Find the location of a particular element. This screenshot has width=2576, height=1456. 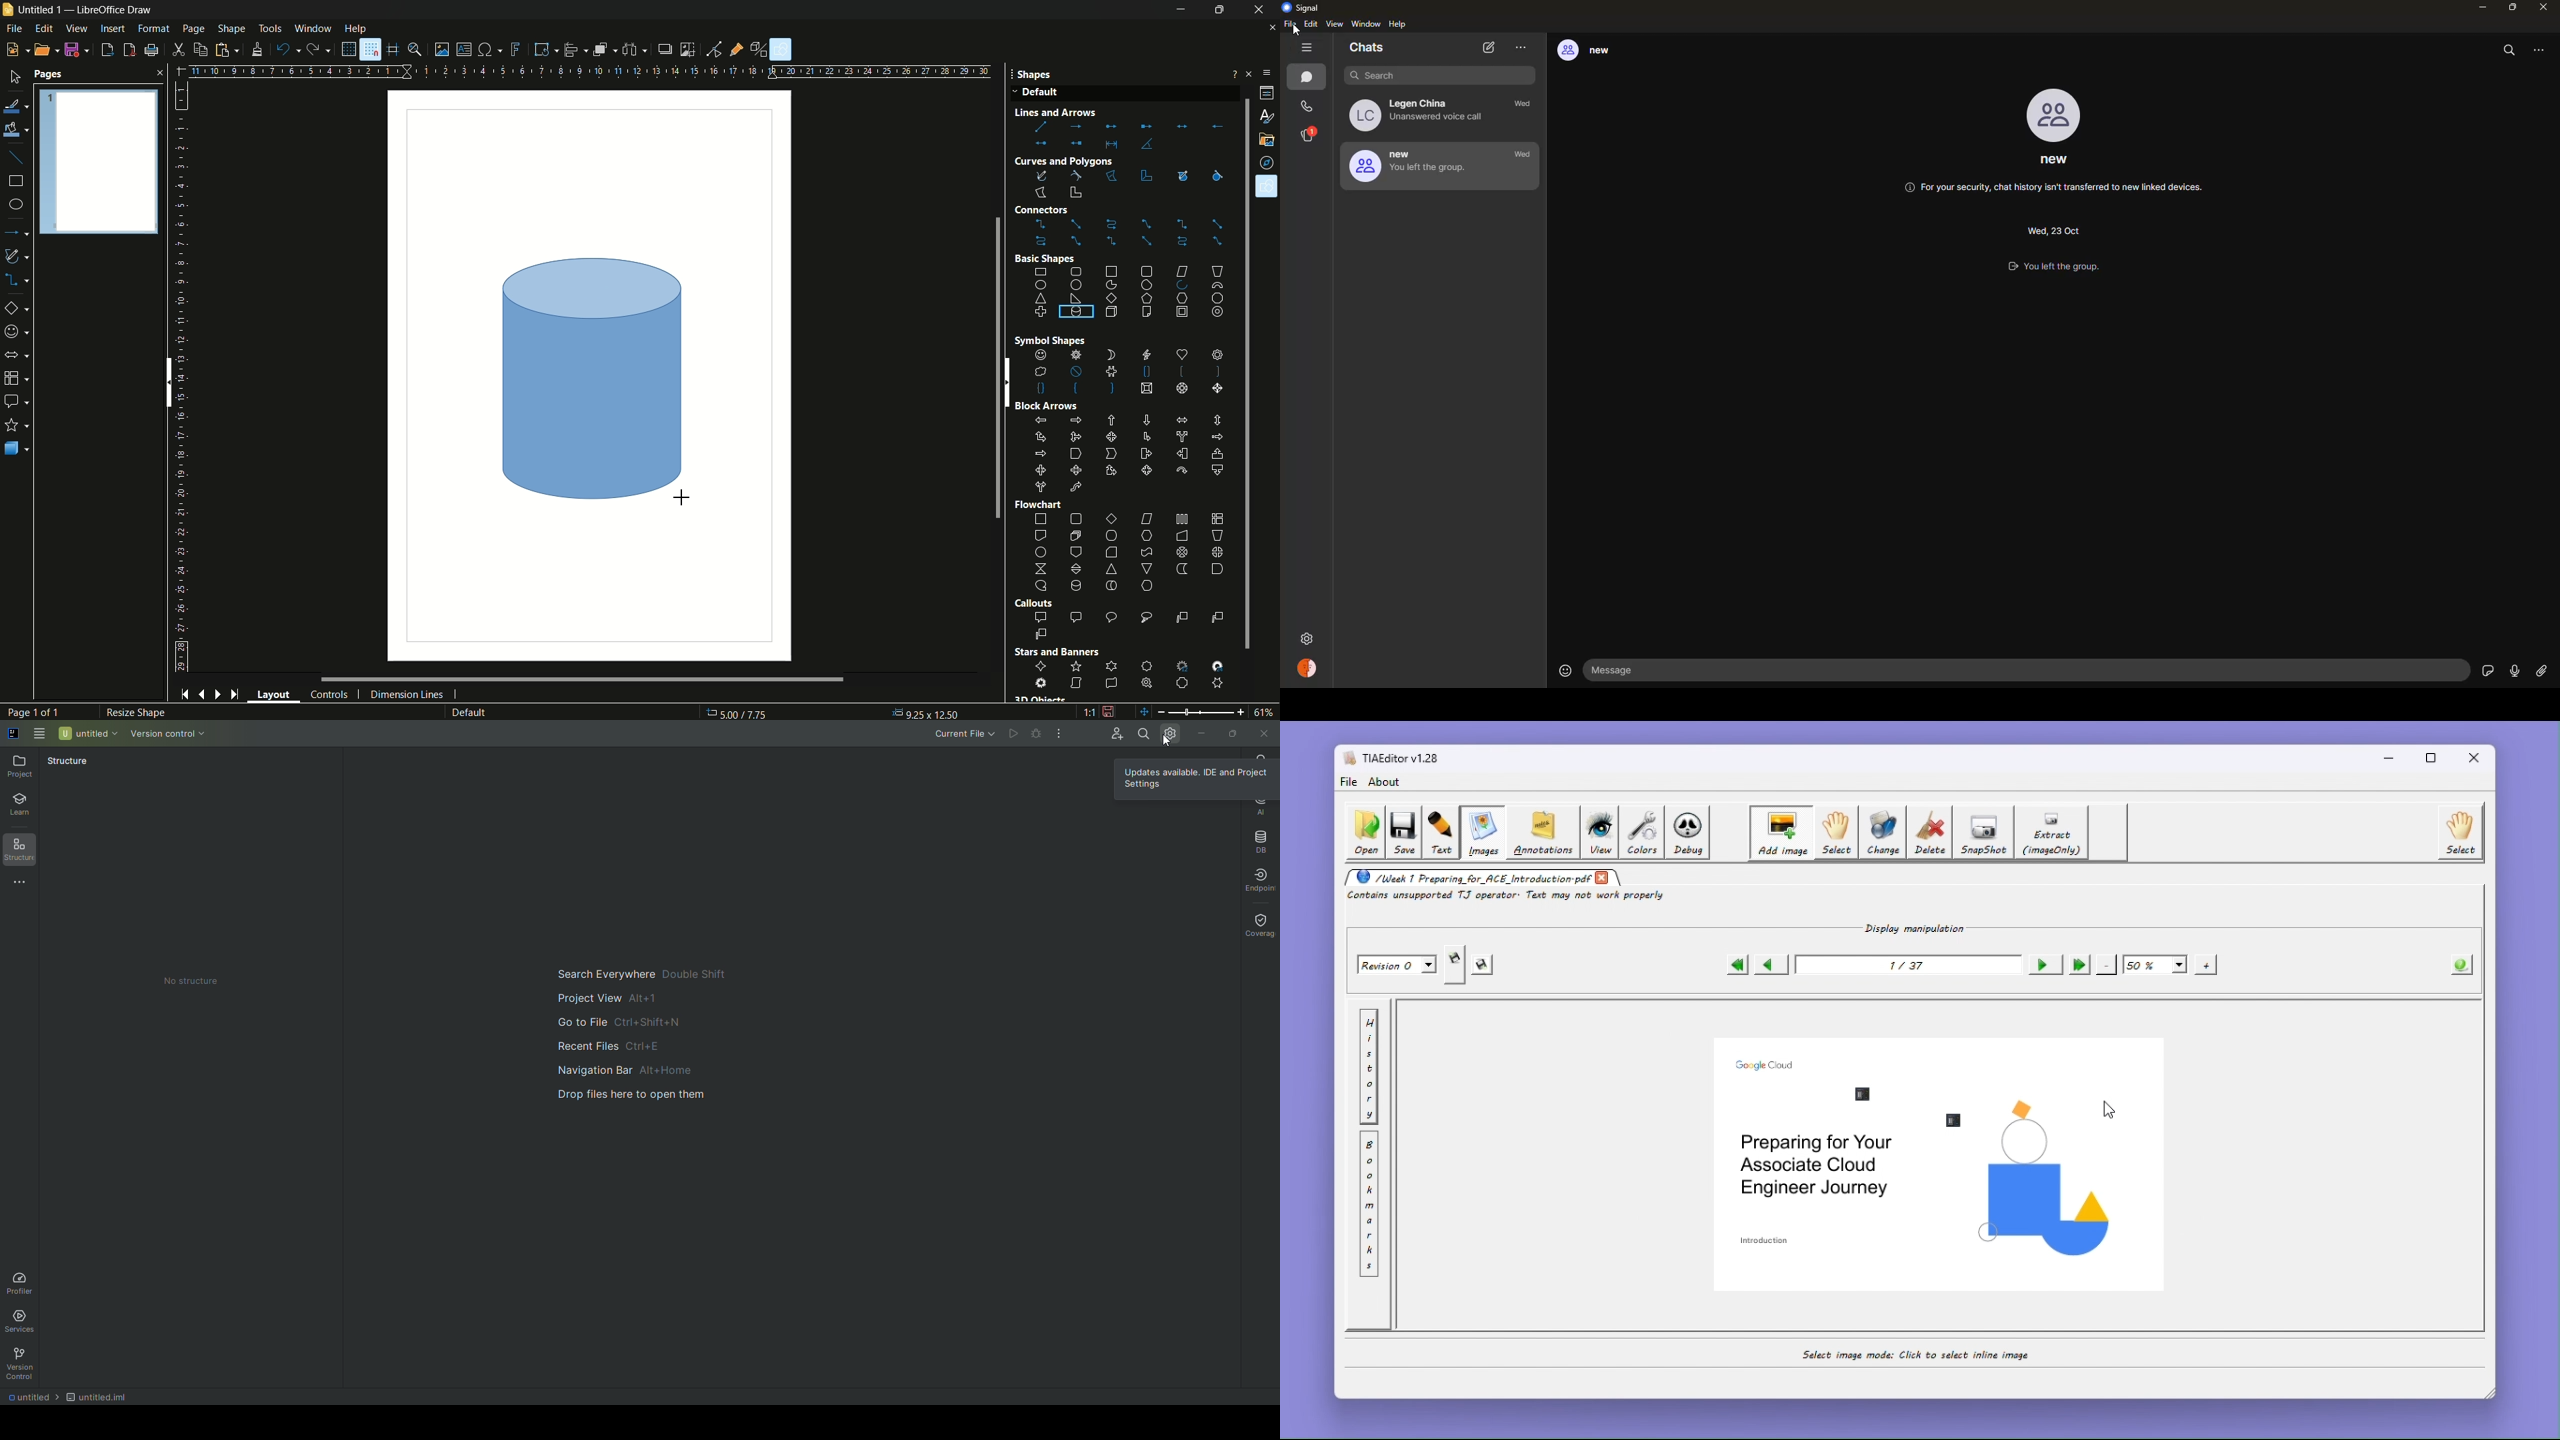

callout is located at coordinates (1131, 627).